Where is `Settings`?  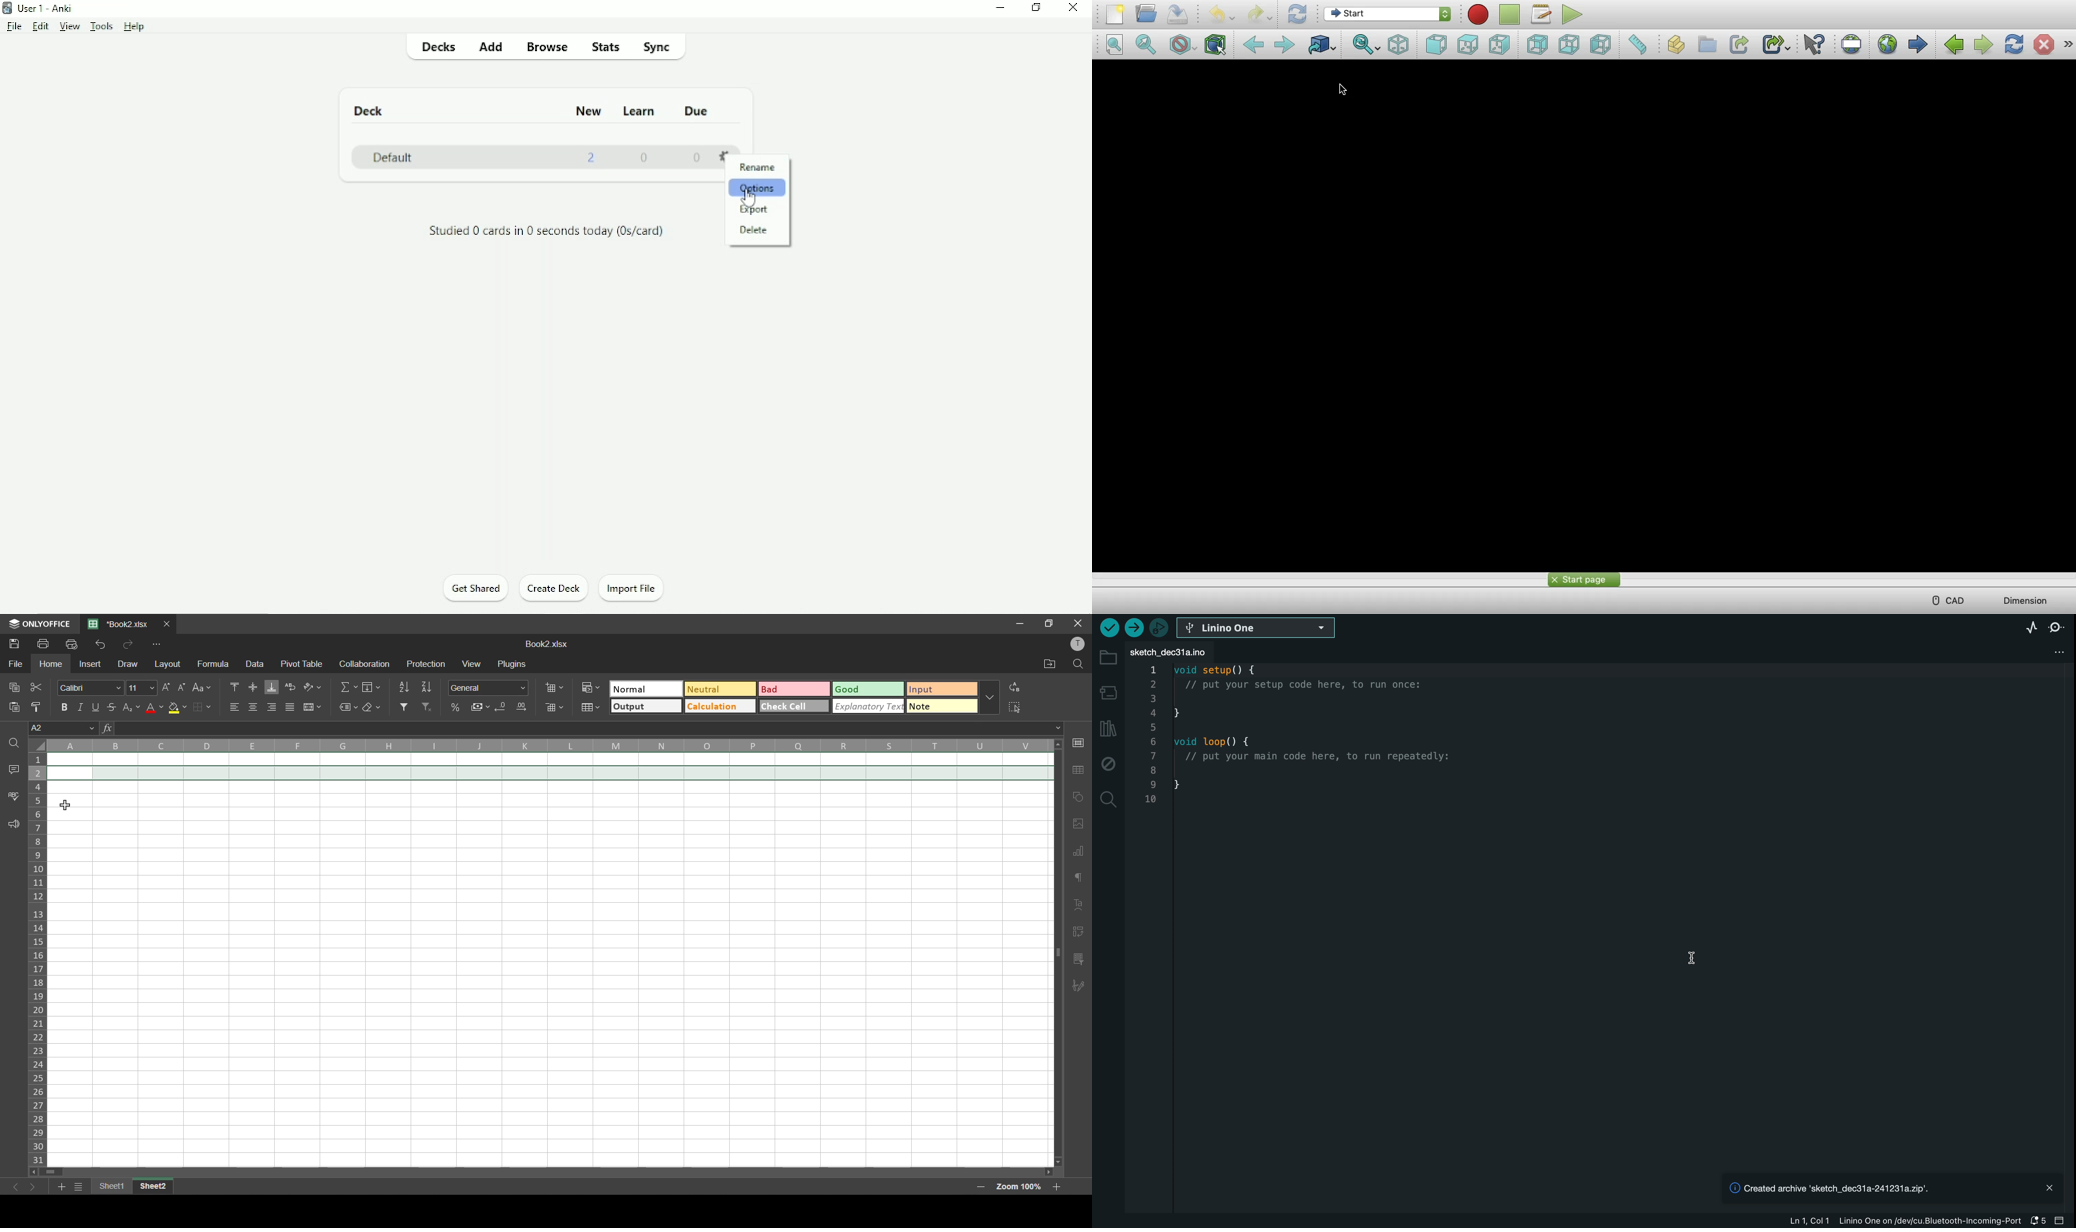 Settings is located at coordinates (727, 156).